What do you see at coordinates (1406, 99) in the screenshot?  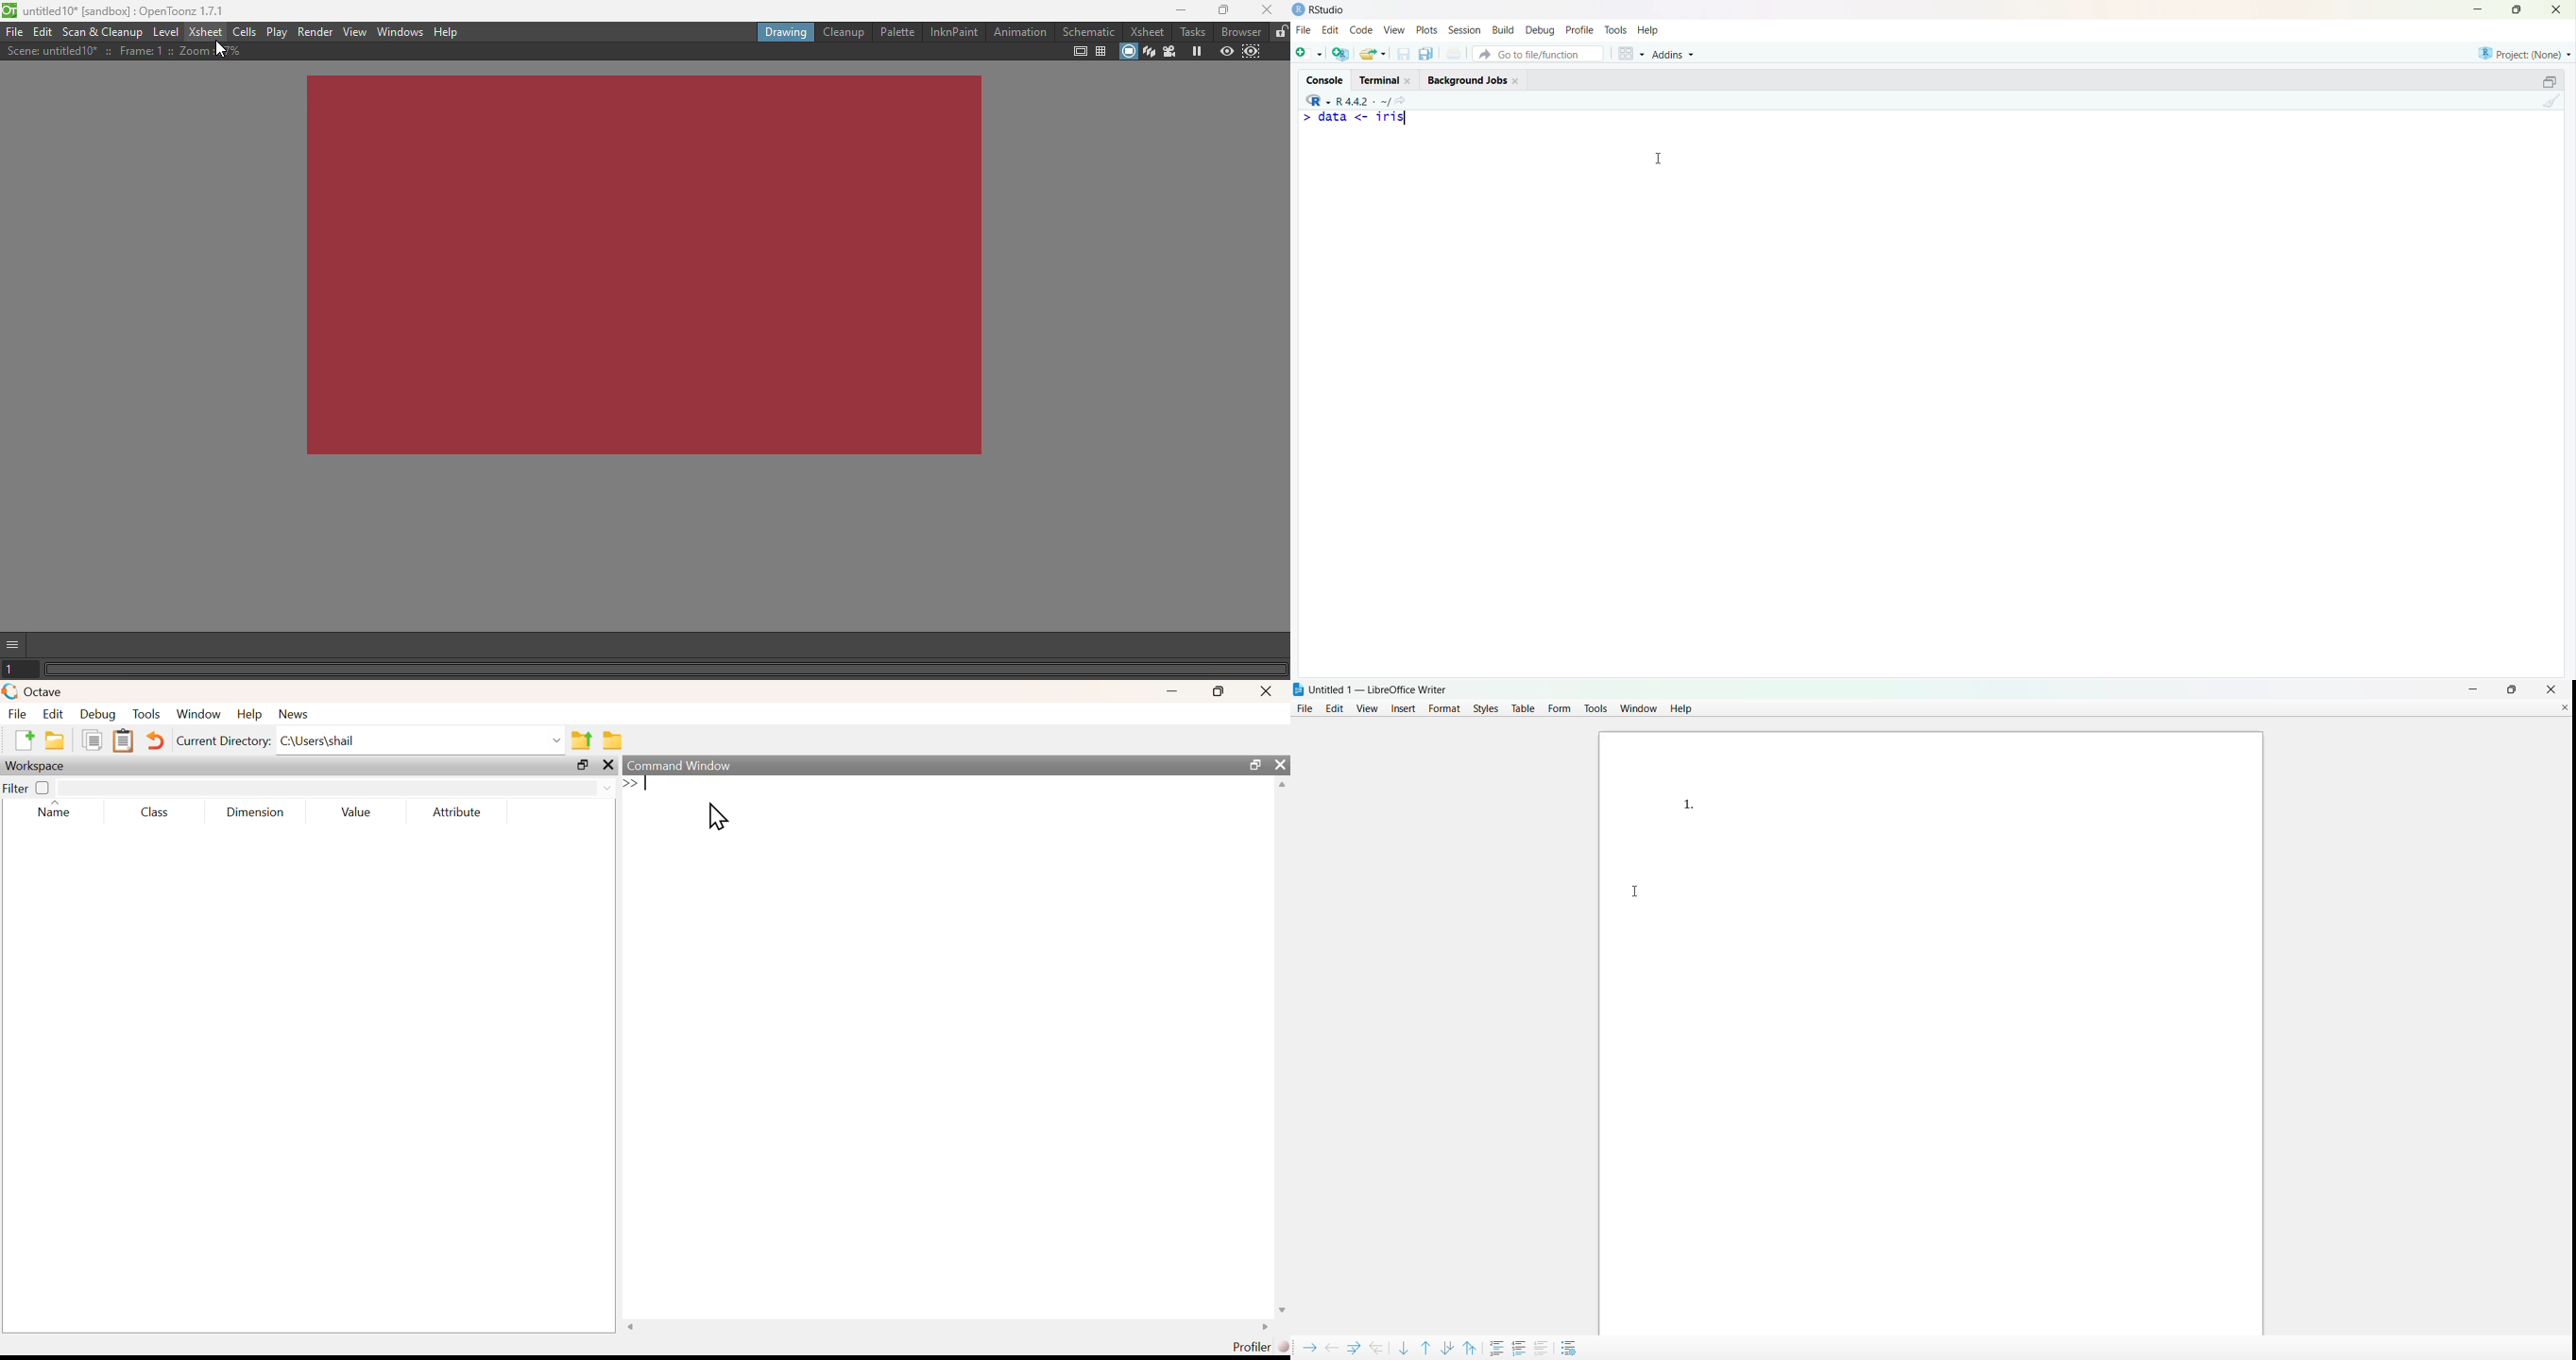 I see `View the current working directory` at bounding box center [1406, 99].